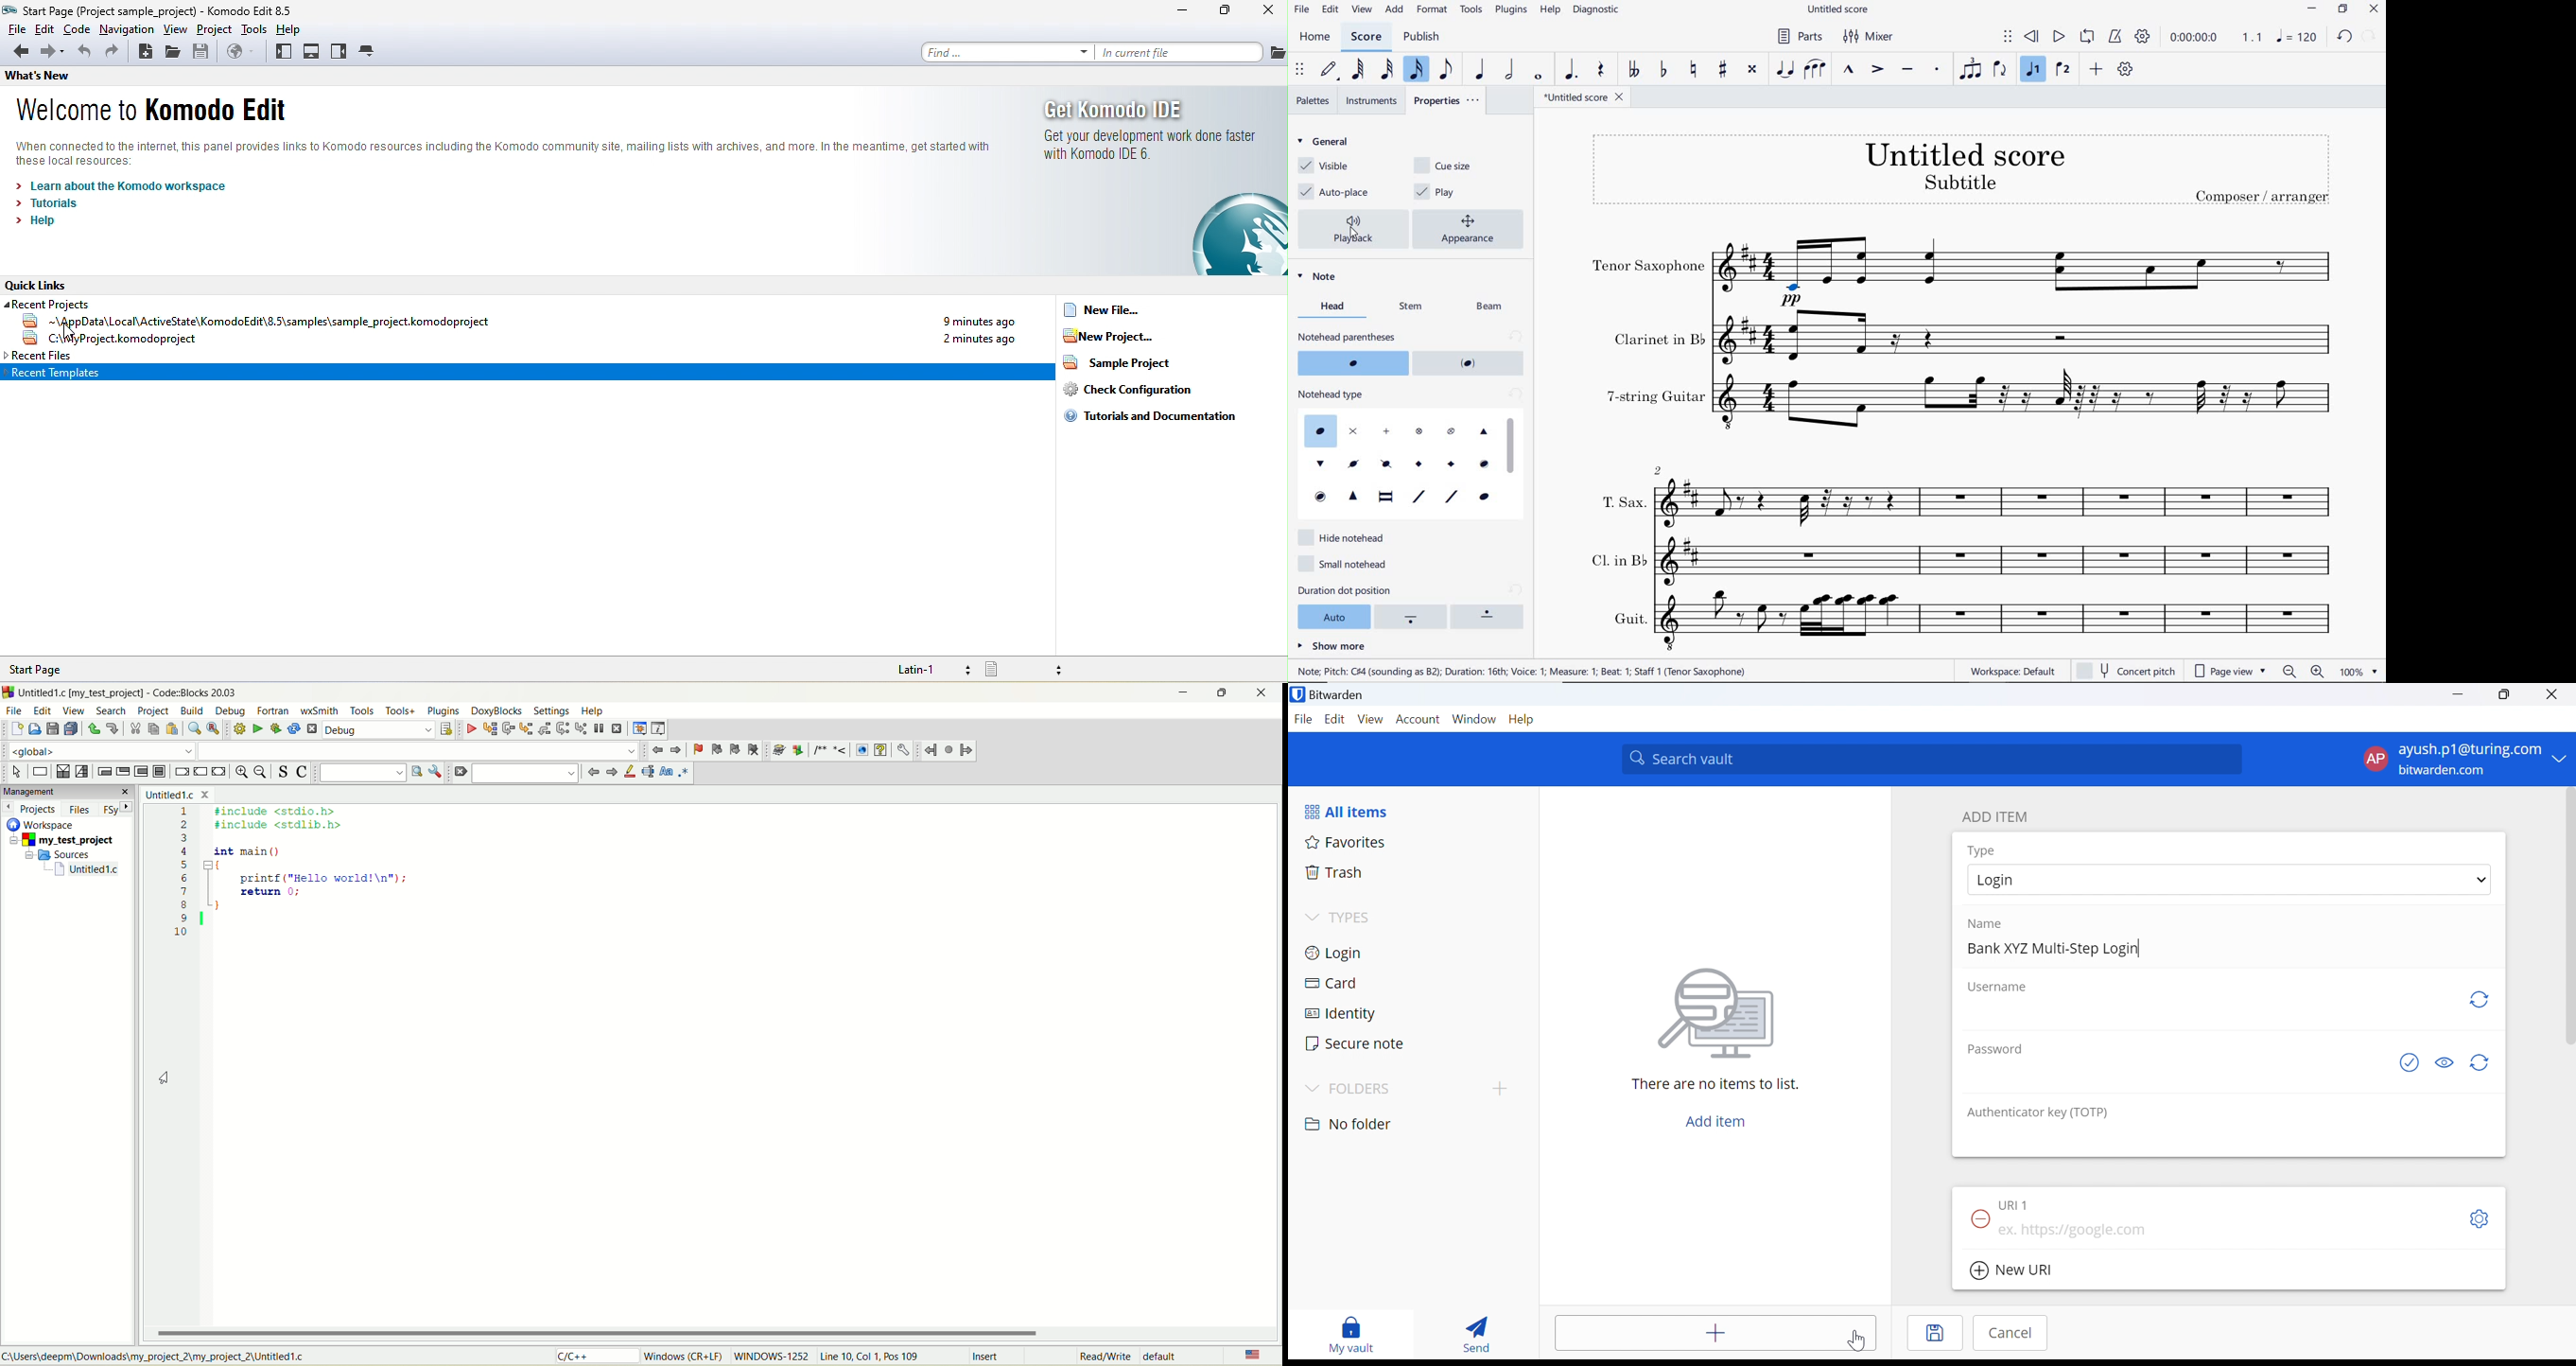 This screenshot has width=2576, height=1372. What do you see at coordinates (15, 712) in the screenshot?
I see `file` at bounding box center [15, 712].